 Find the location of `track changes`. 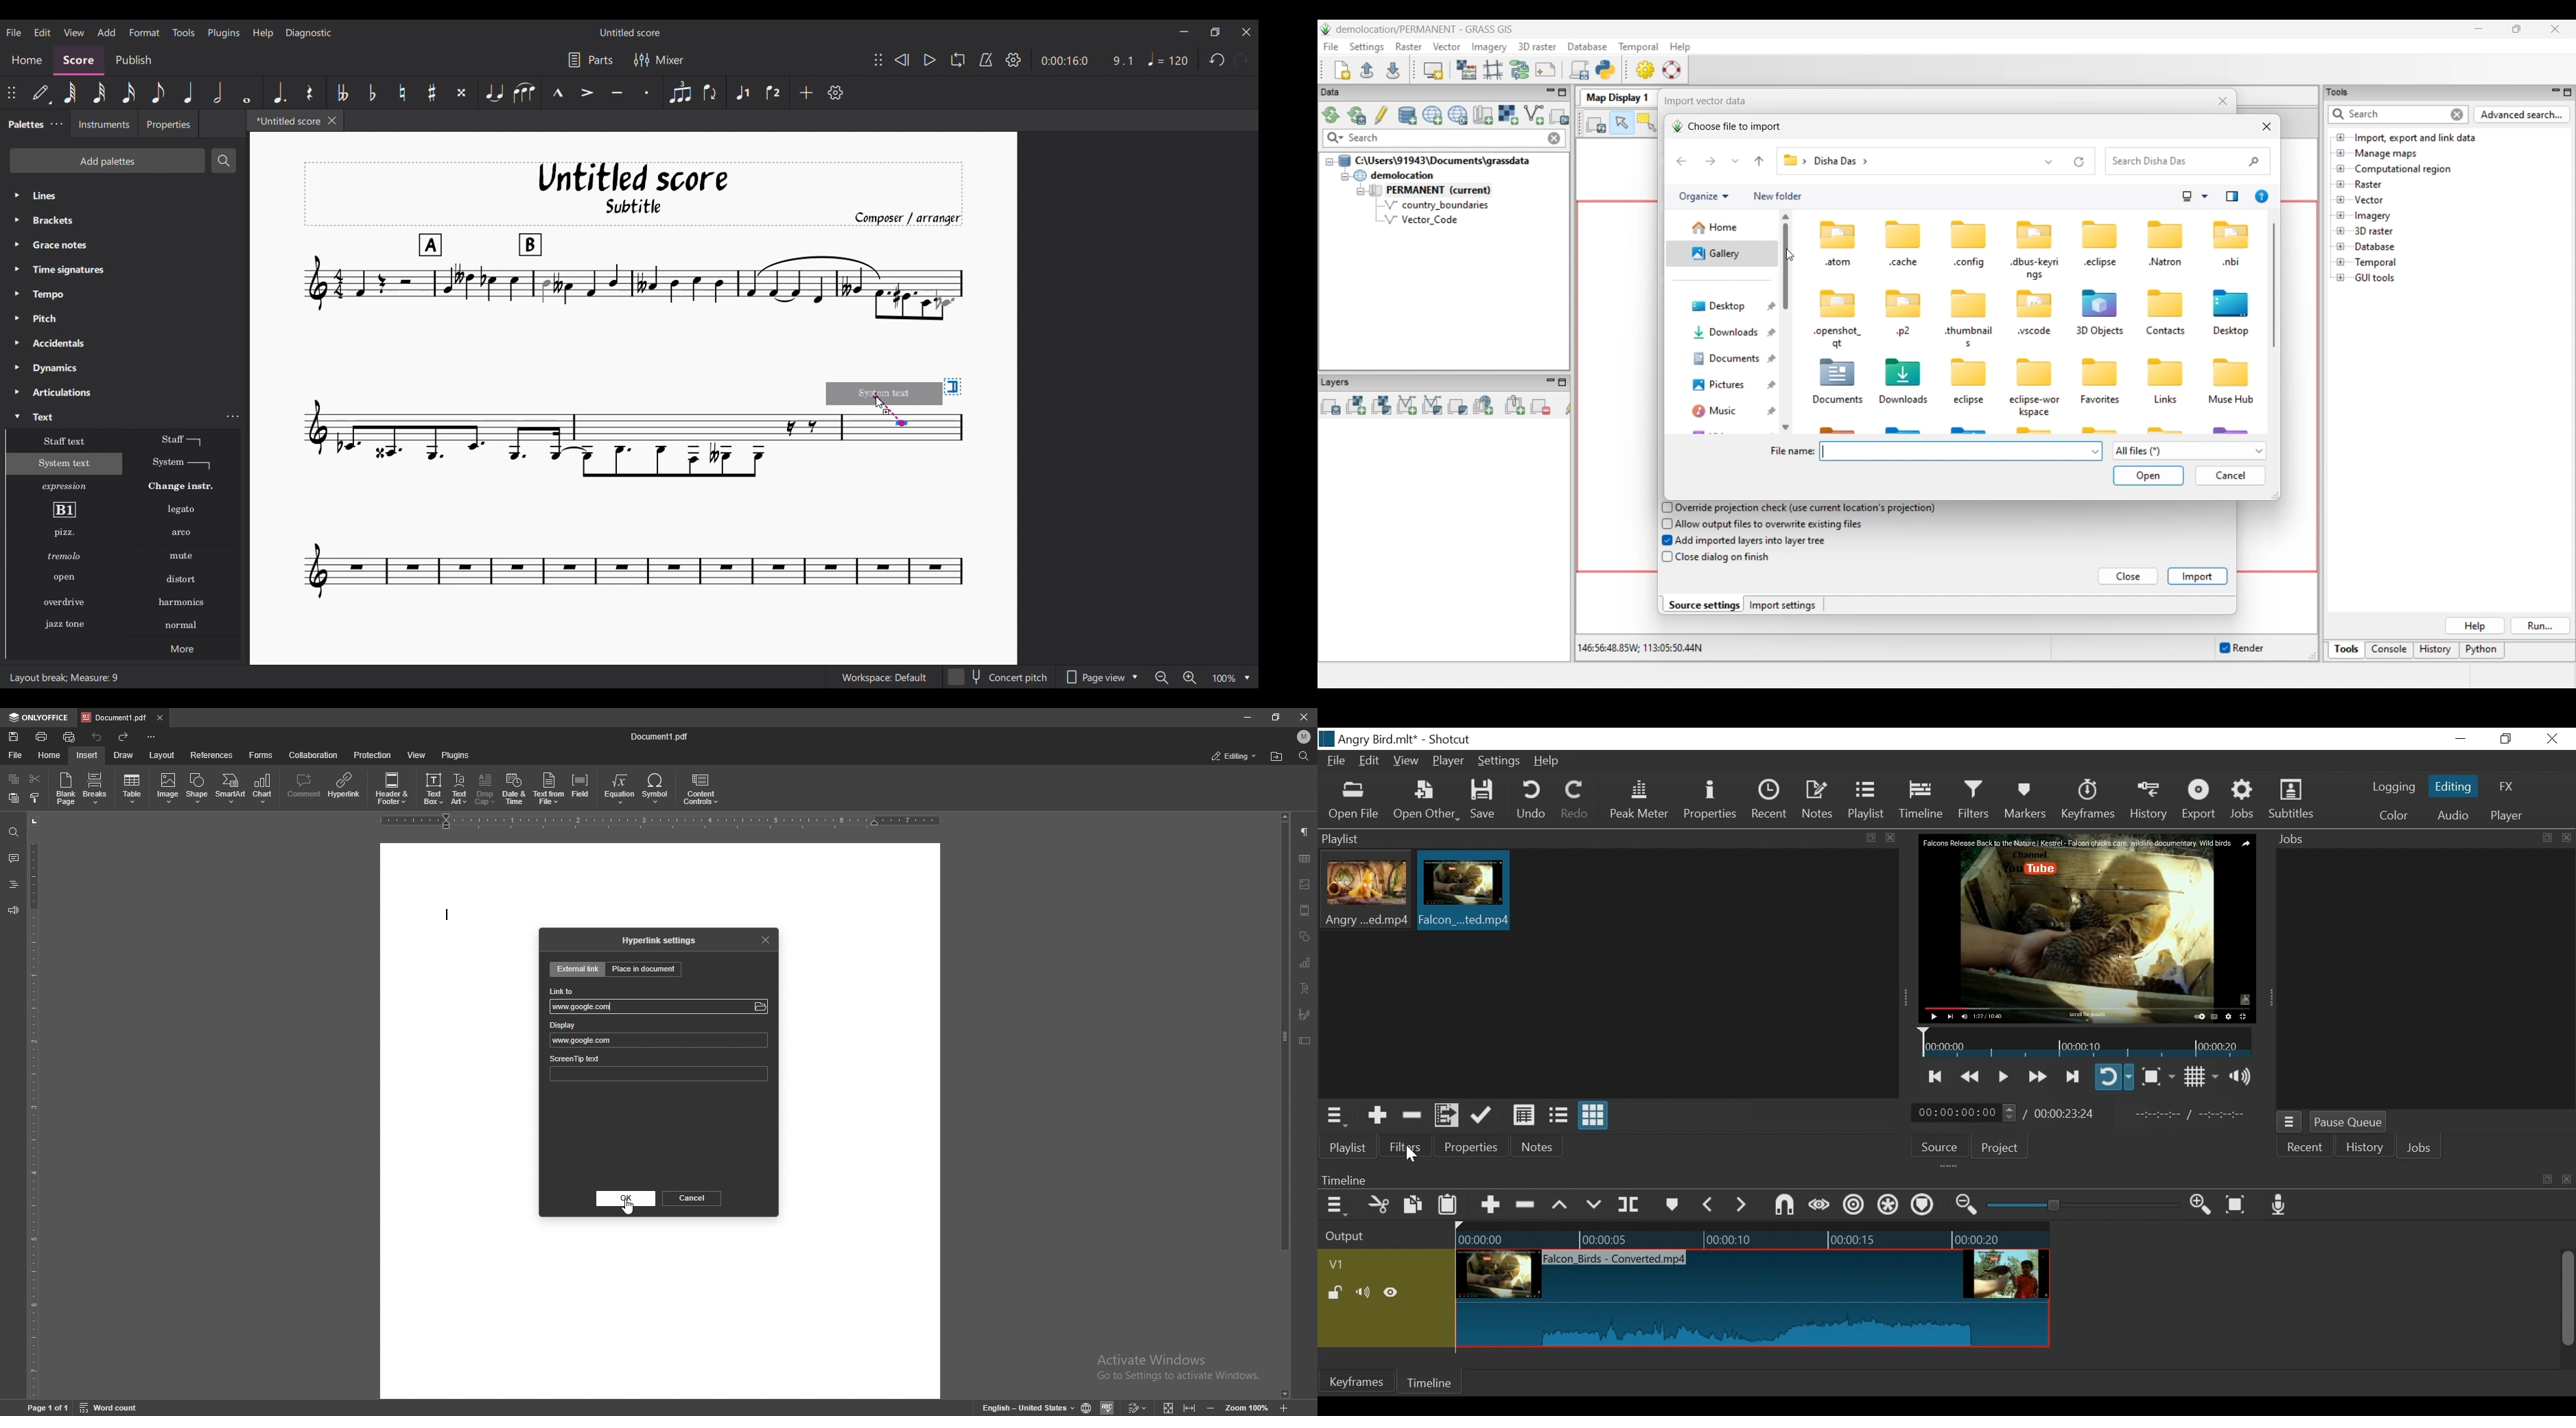

track changes is located at coordinates (1138, 1407).